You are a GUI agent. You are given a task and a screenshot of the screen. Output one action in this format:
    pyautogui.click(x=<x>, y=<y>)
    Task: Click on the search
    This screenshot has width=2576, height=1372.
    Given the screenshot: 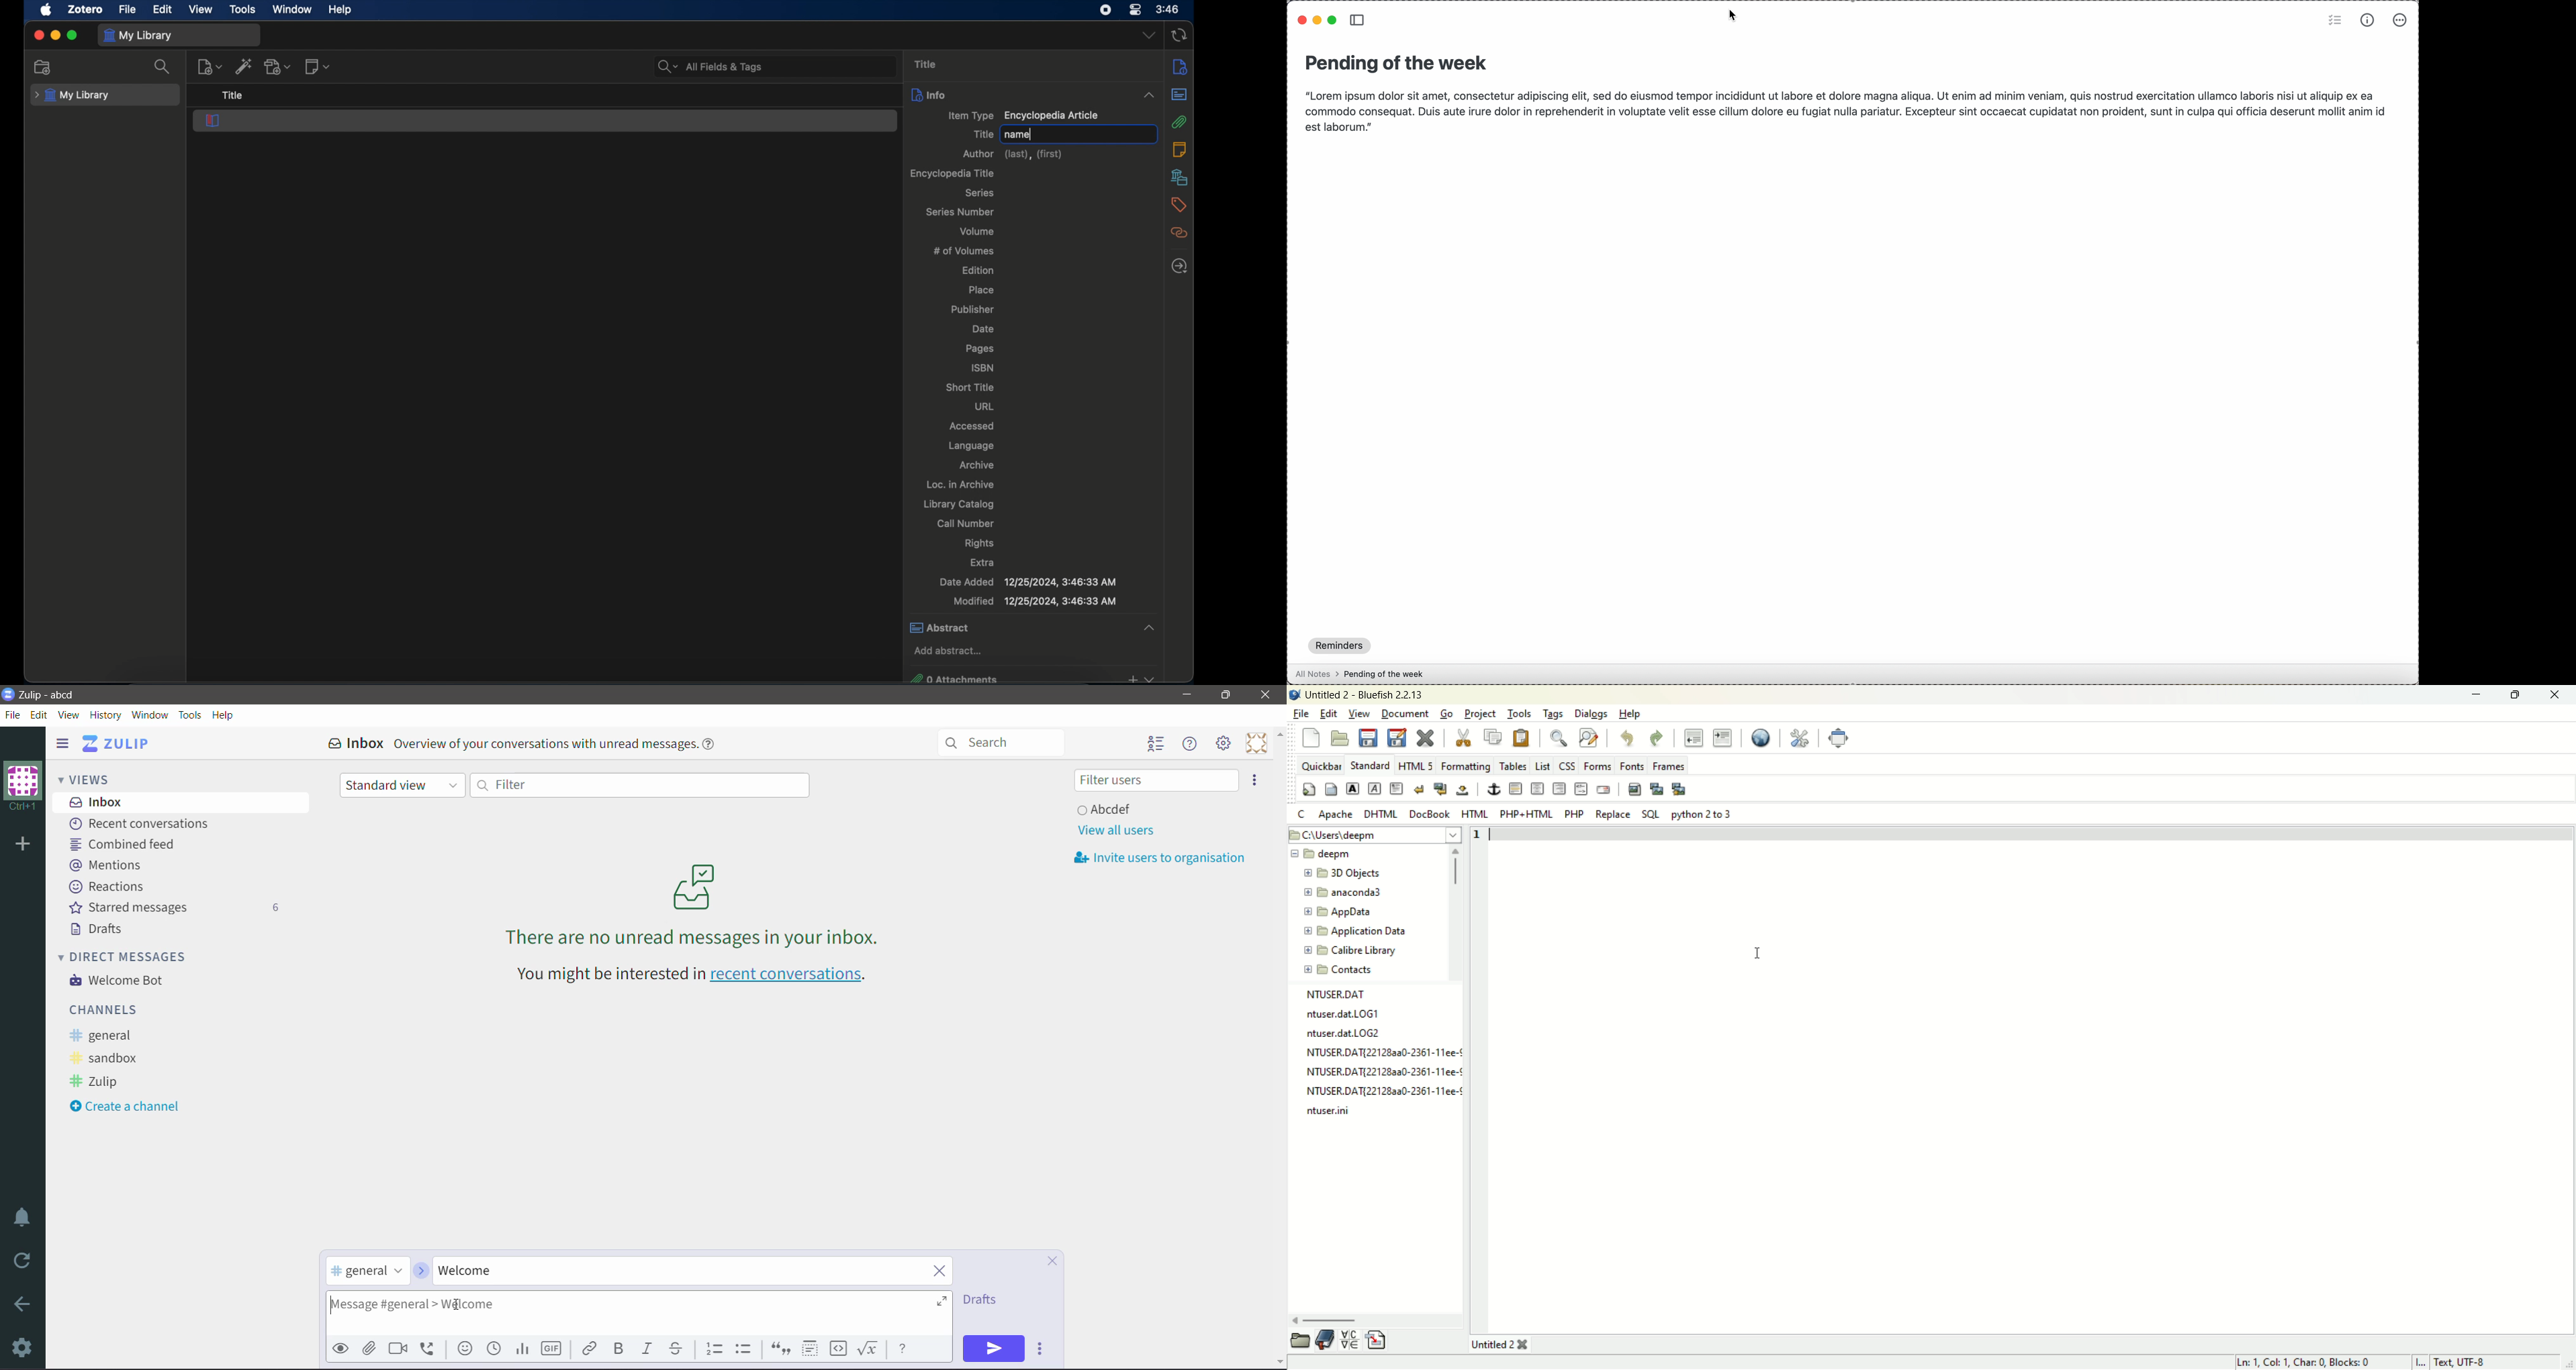 What is the action you would take?
    pyautogui.click(x=162, y=66)
    